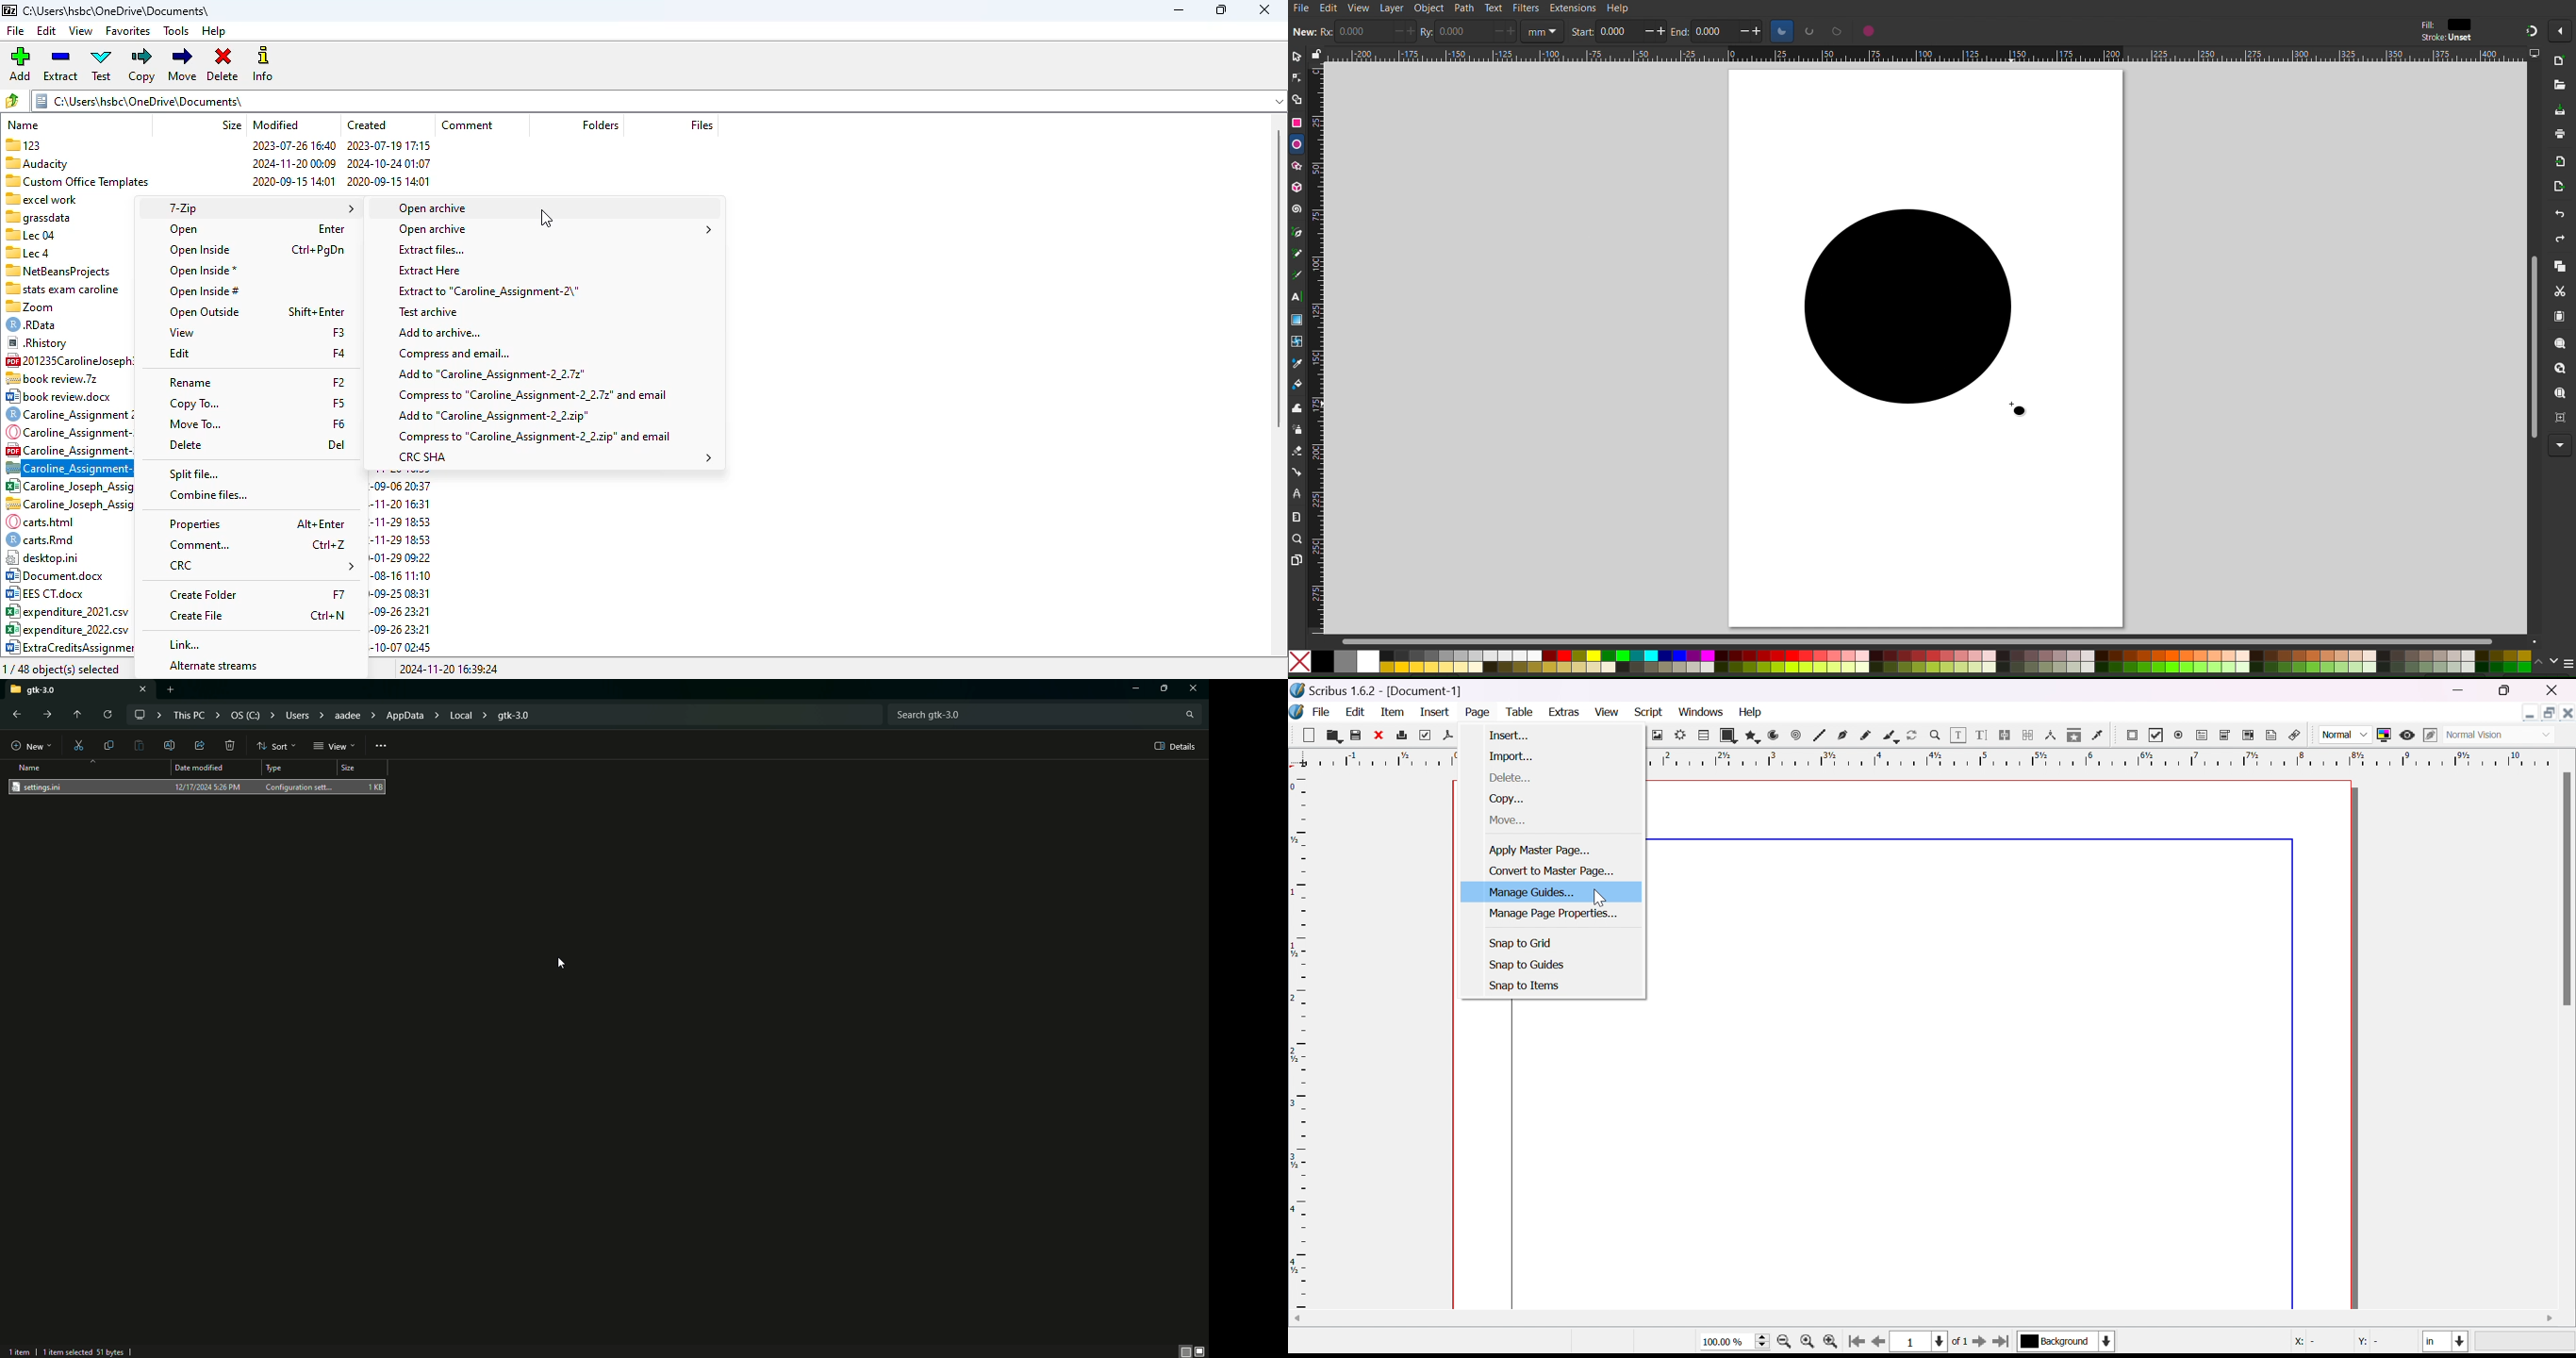 Image resolution: width=2576 pixels, height=1372 pixels. What do you see at coordinates (1517, 756) in the screenshot?
I see `import` at bounding box center [1517, 756].